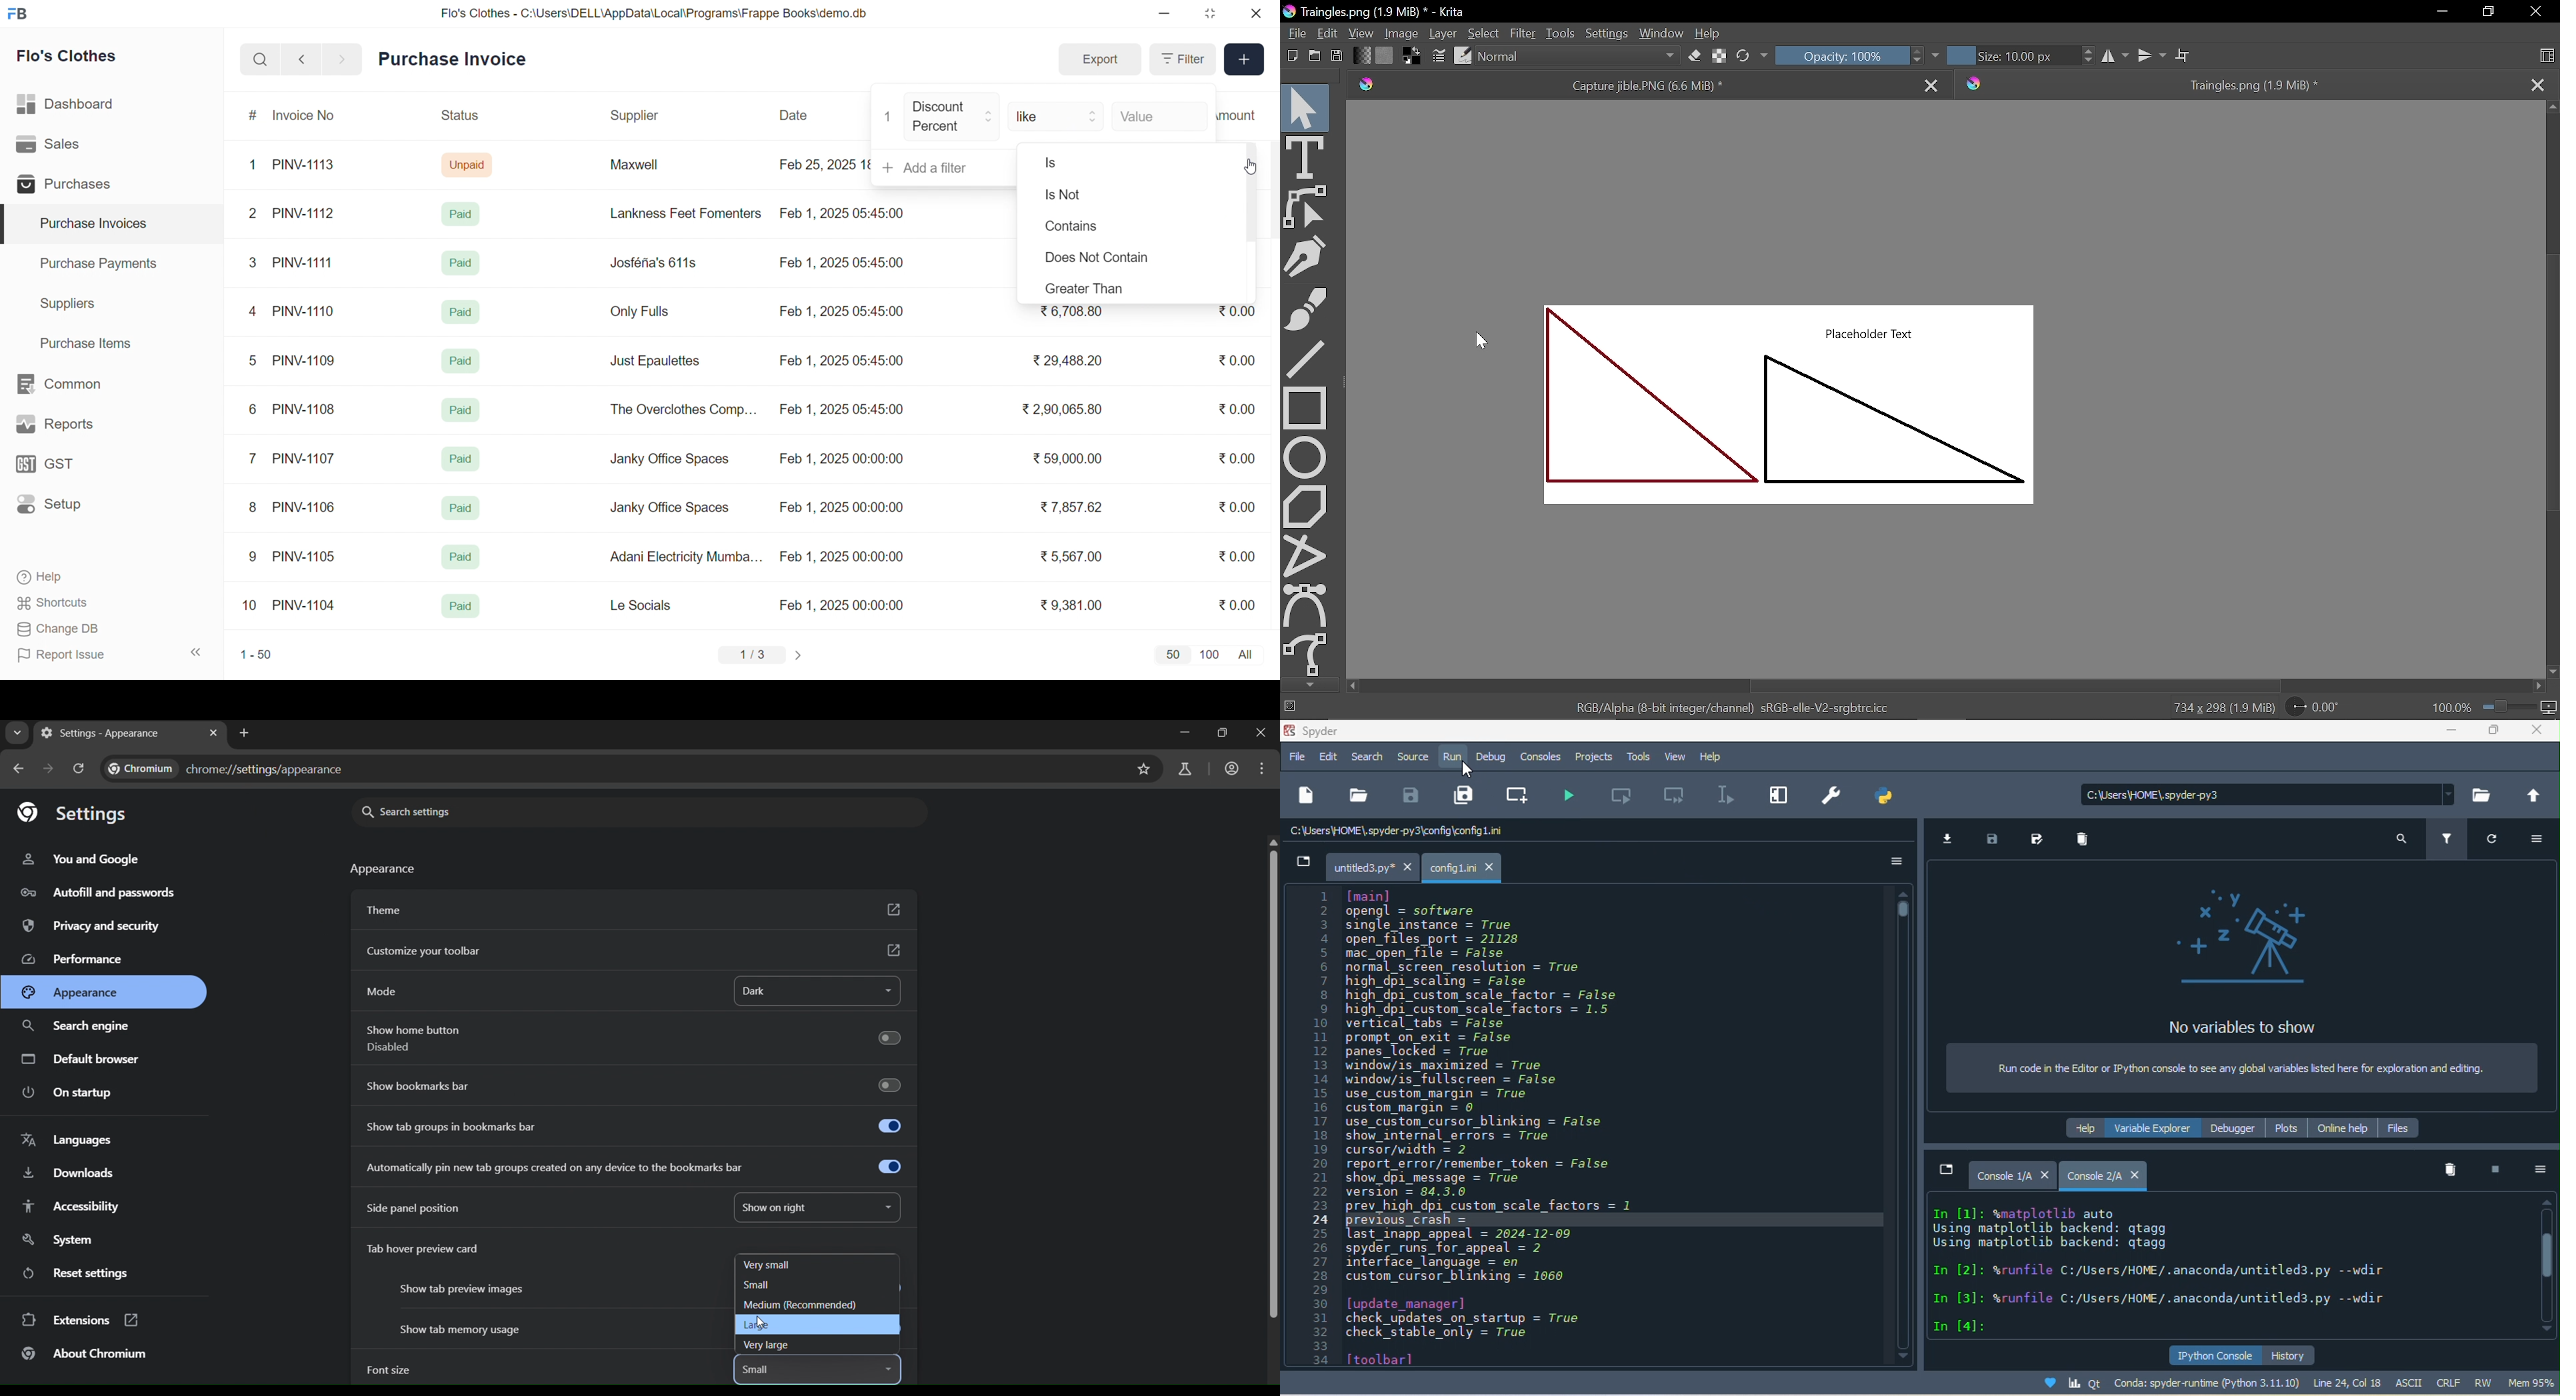  Describe the element at coordinates (1898, 863) in the screenshot. I see `option` at that location.